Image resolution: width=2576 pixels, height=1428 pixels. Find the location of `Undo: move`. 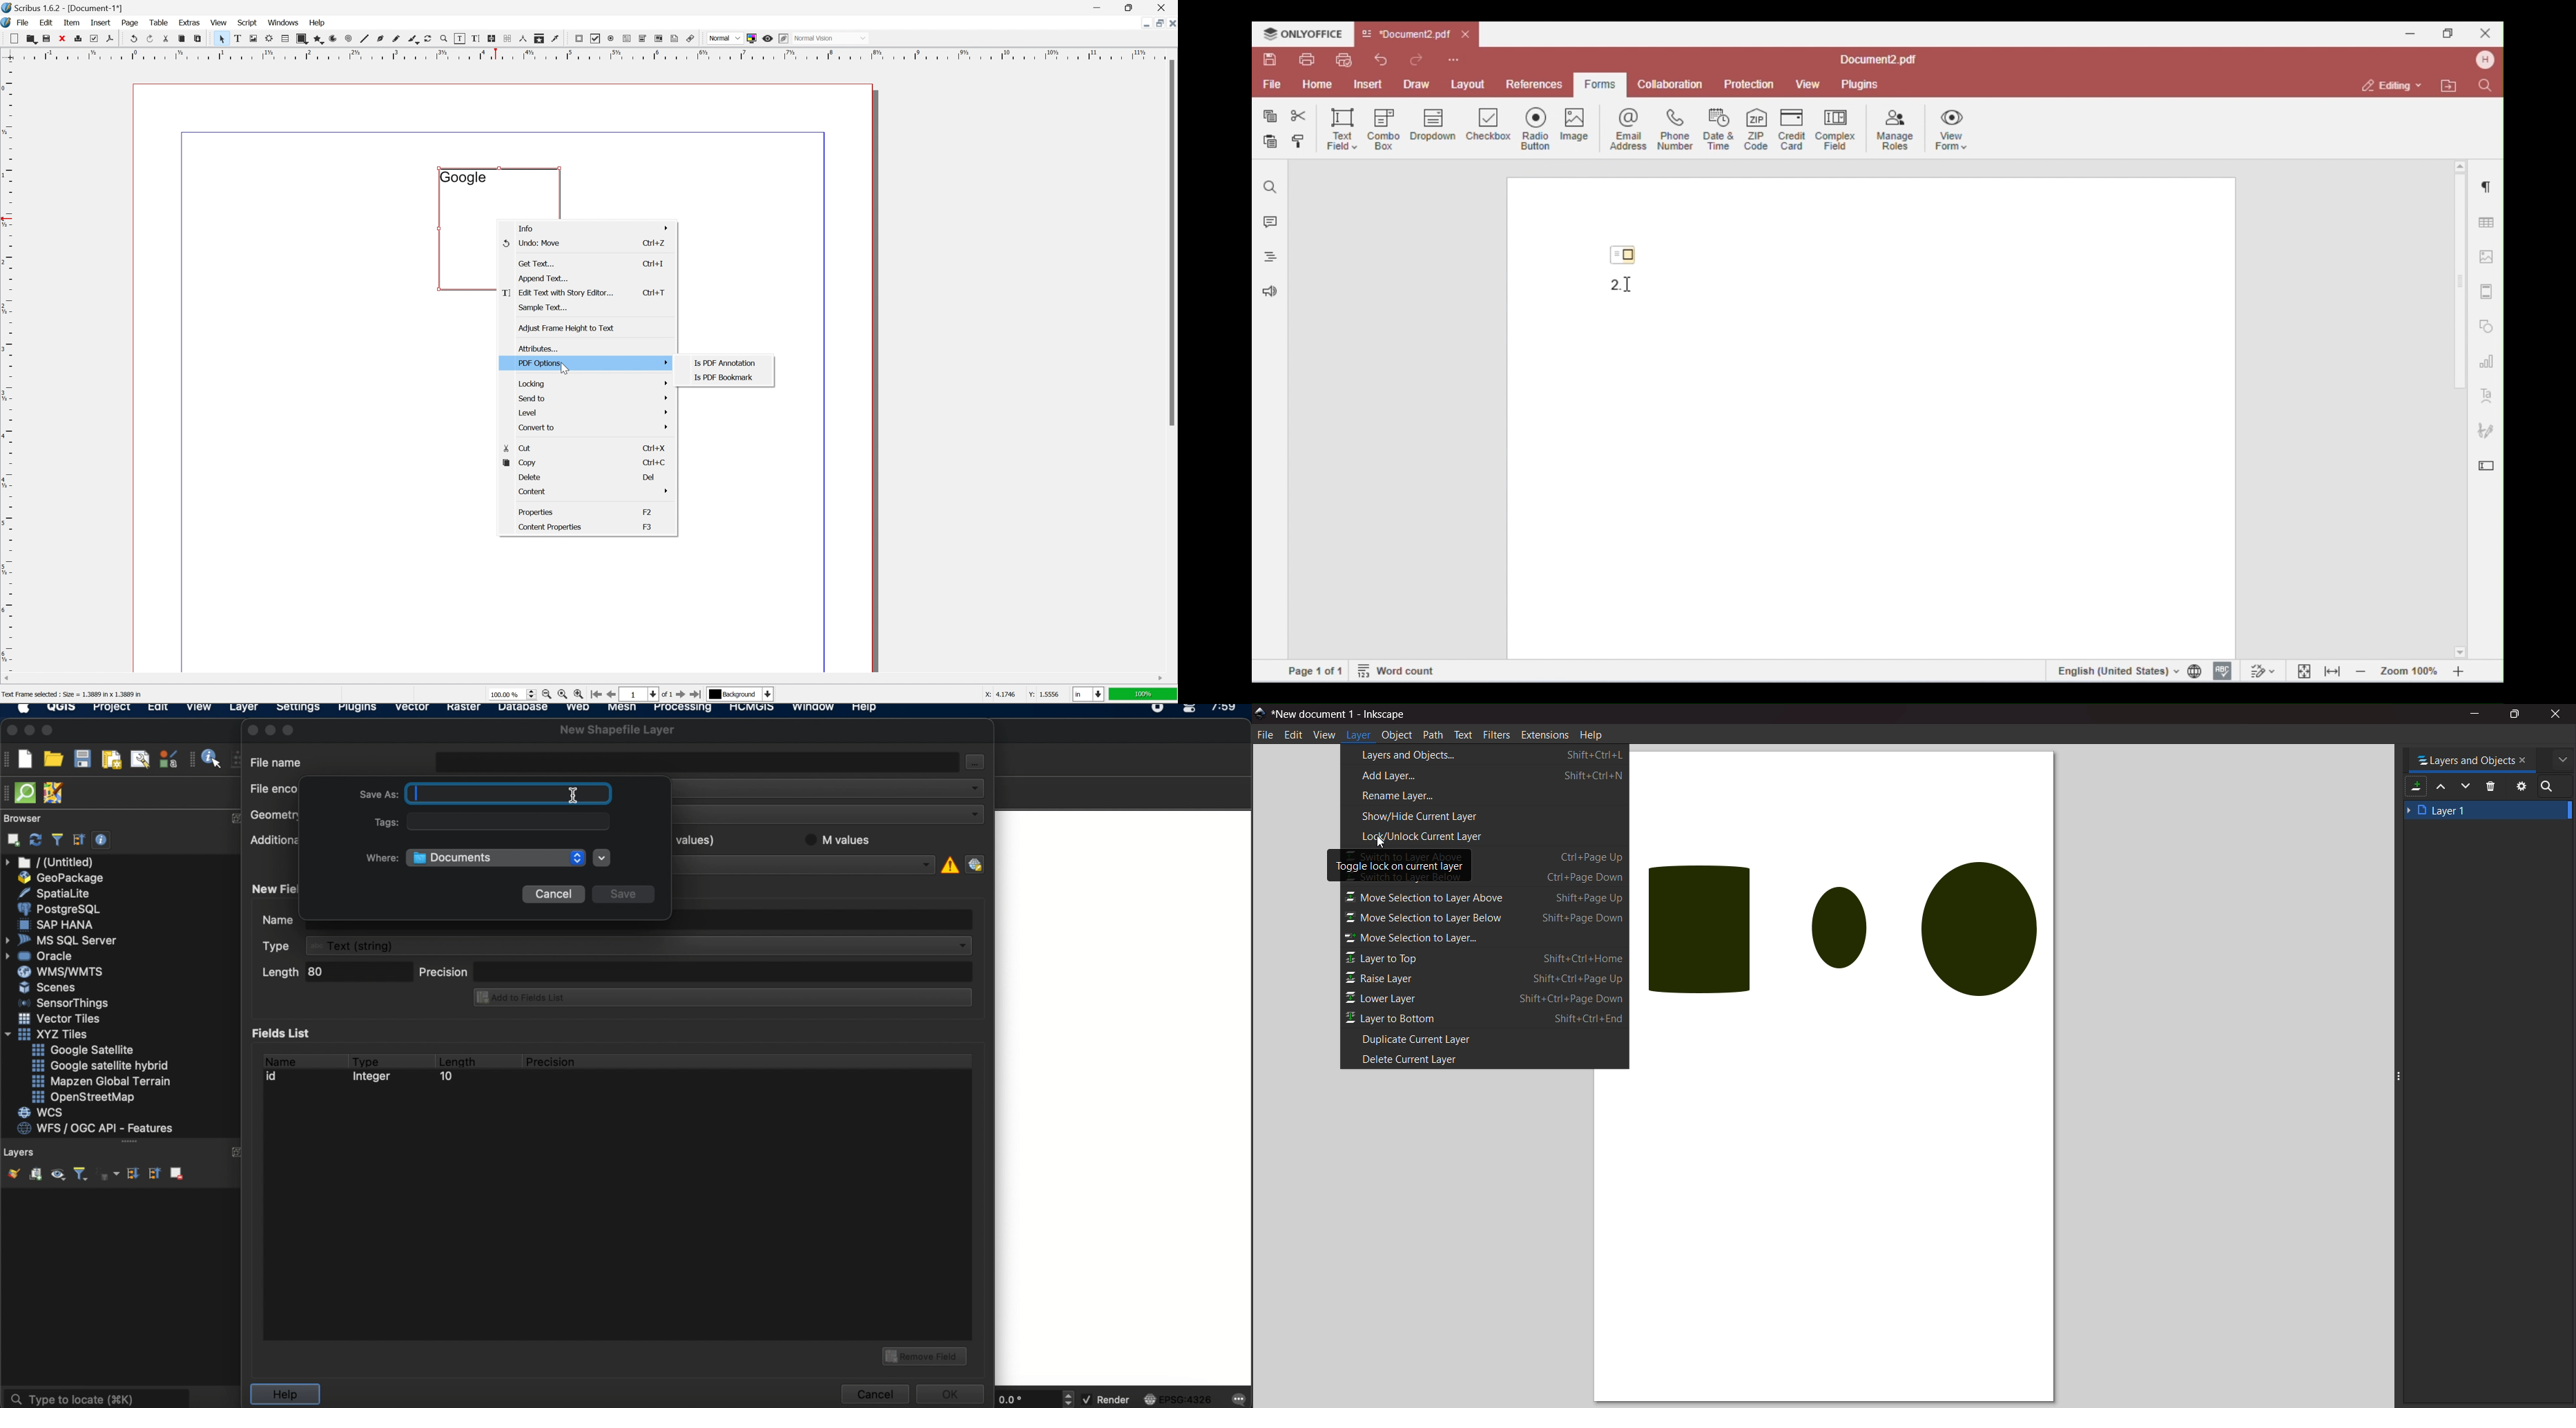

Undo: move is located at coordinates (532, 243).